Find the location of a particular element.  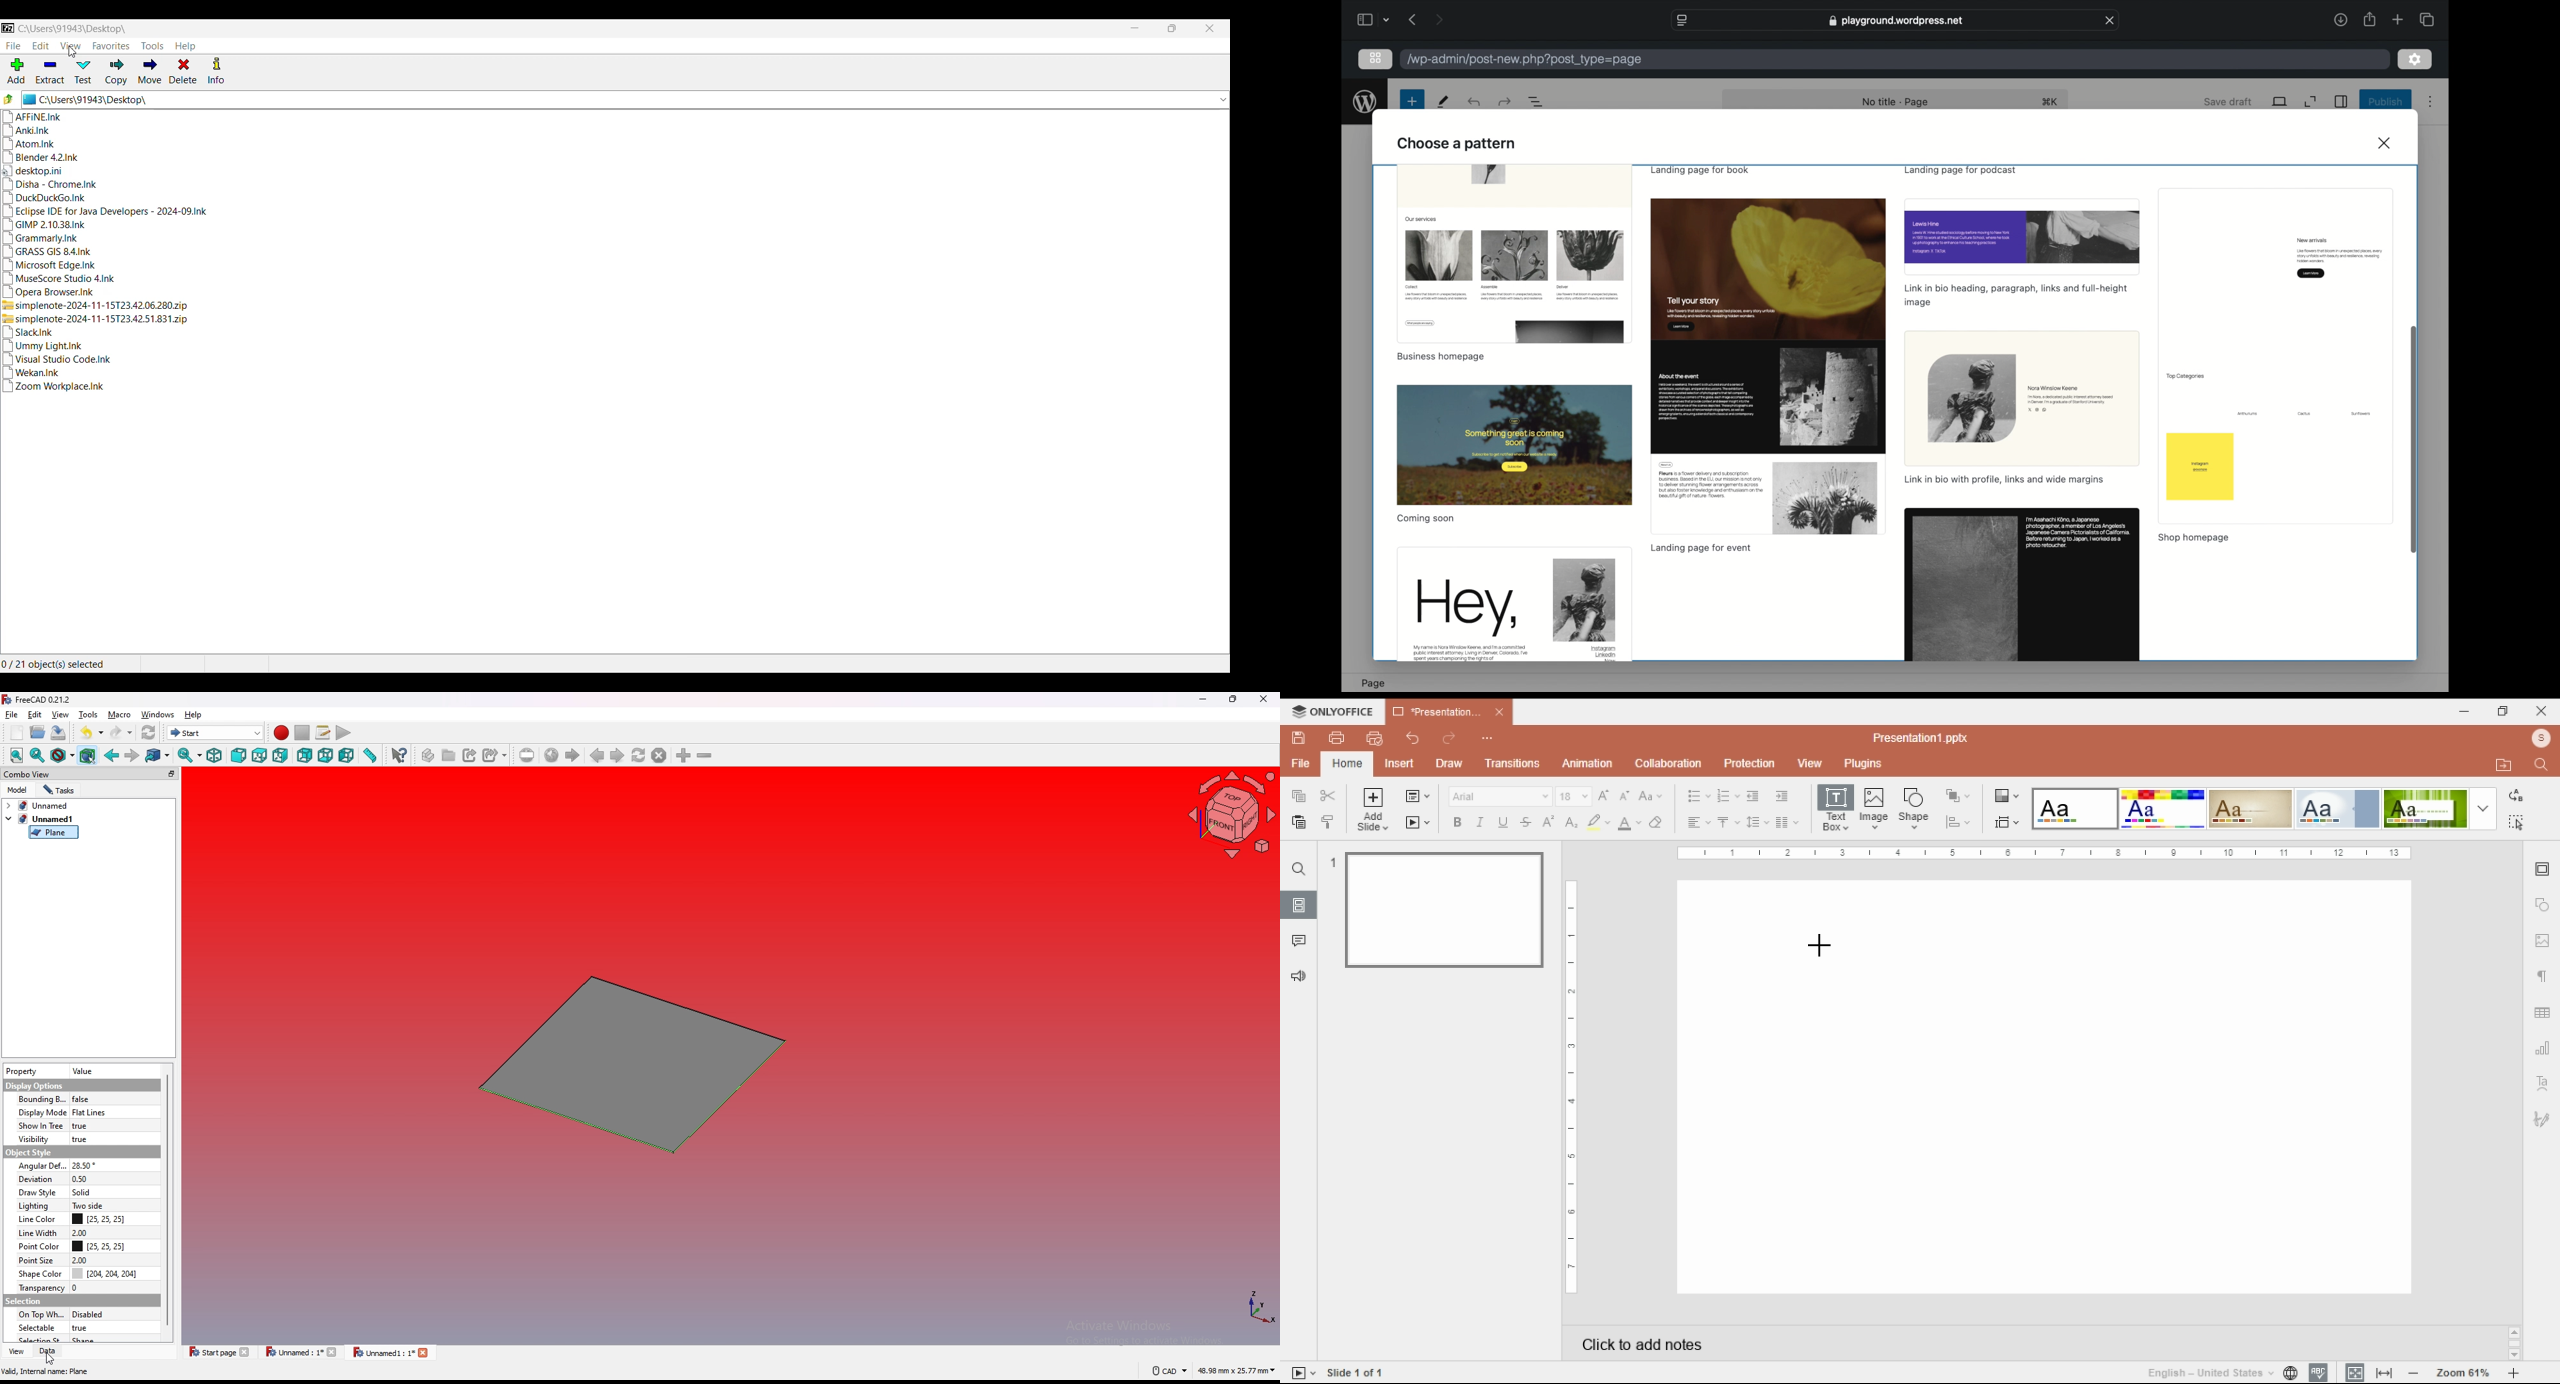

editor is located at coordinates (2044, 1088).